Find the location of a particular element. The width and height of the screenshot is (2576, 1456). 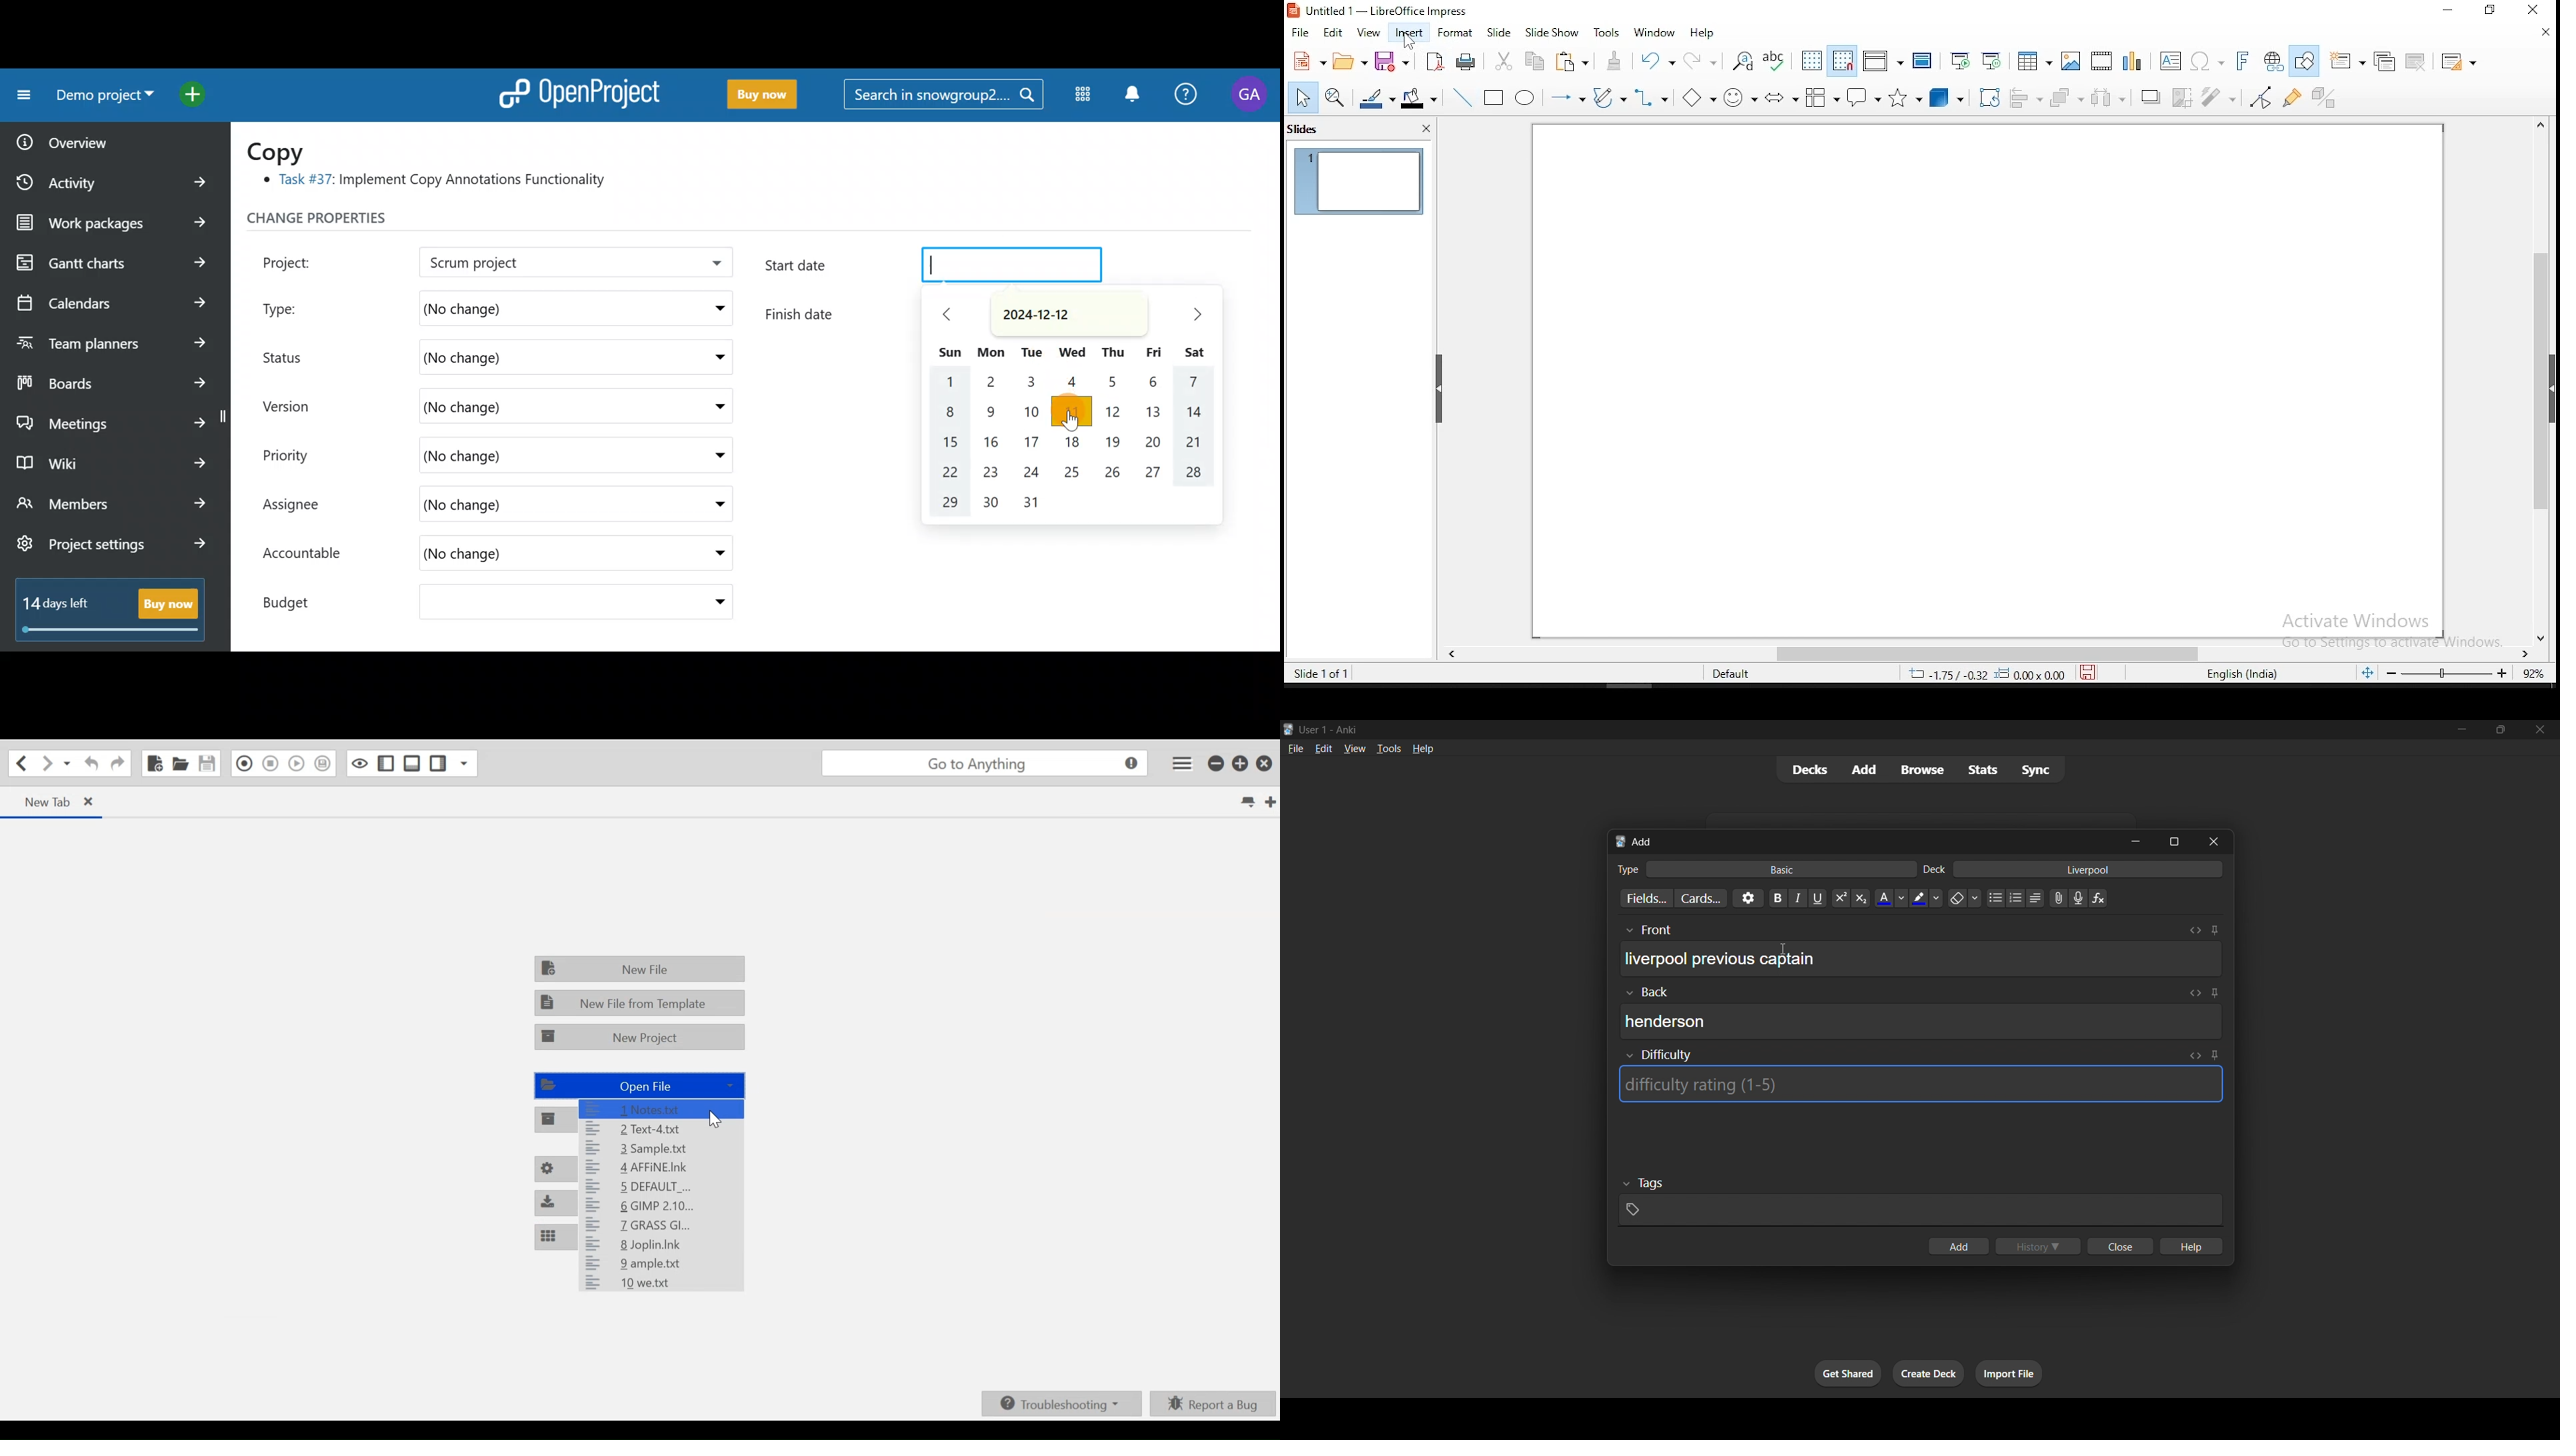

fill color is located at coordinates (1422, 98).